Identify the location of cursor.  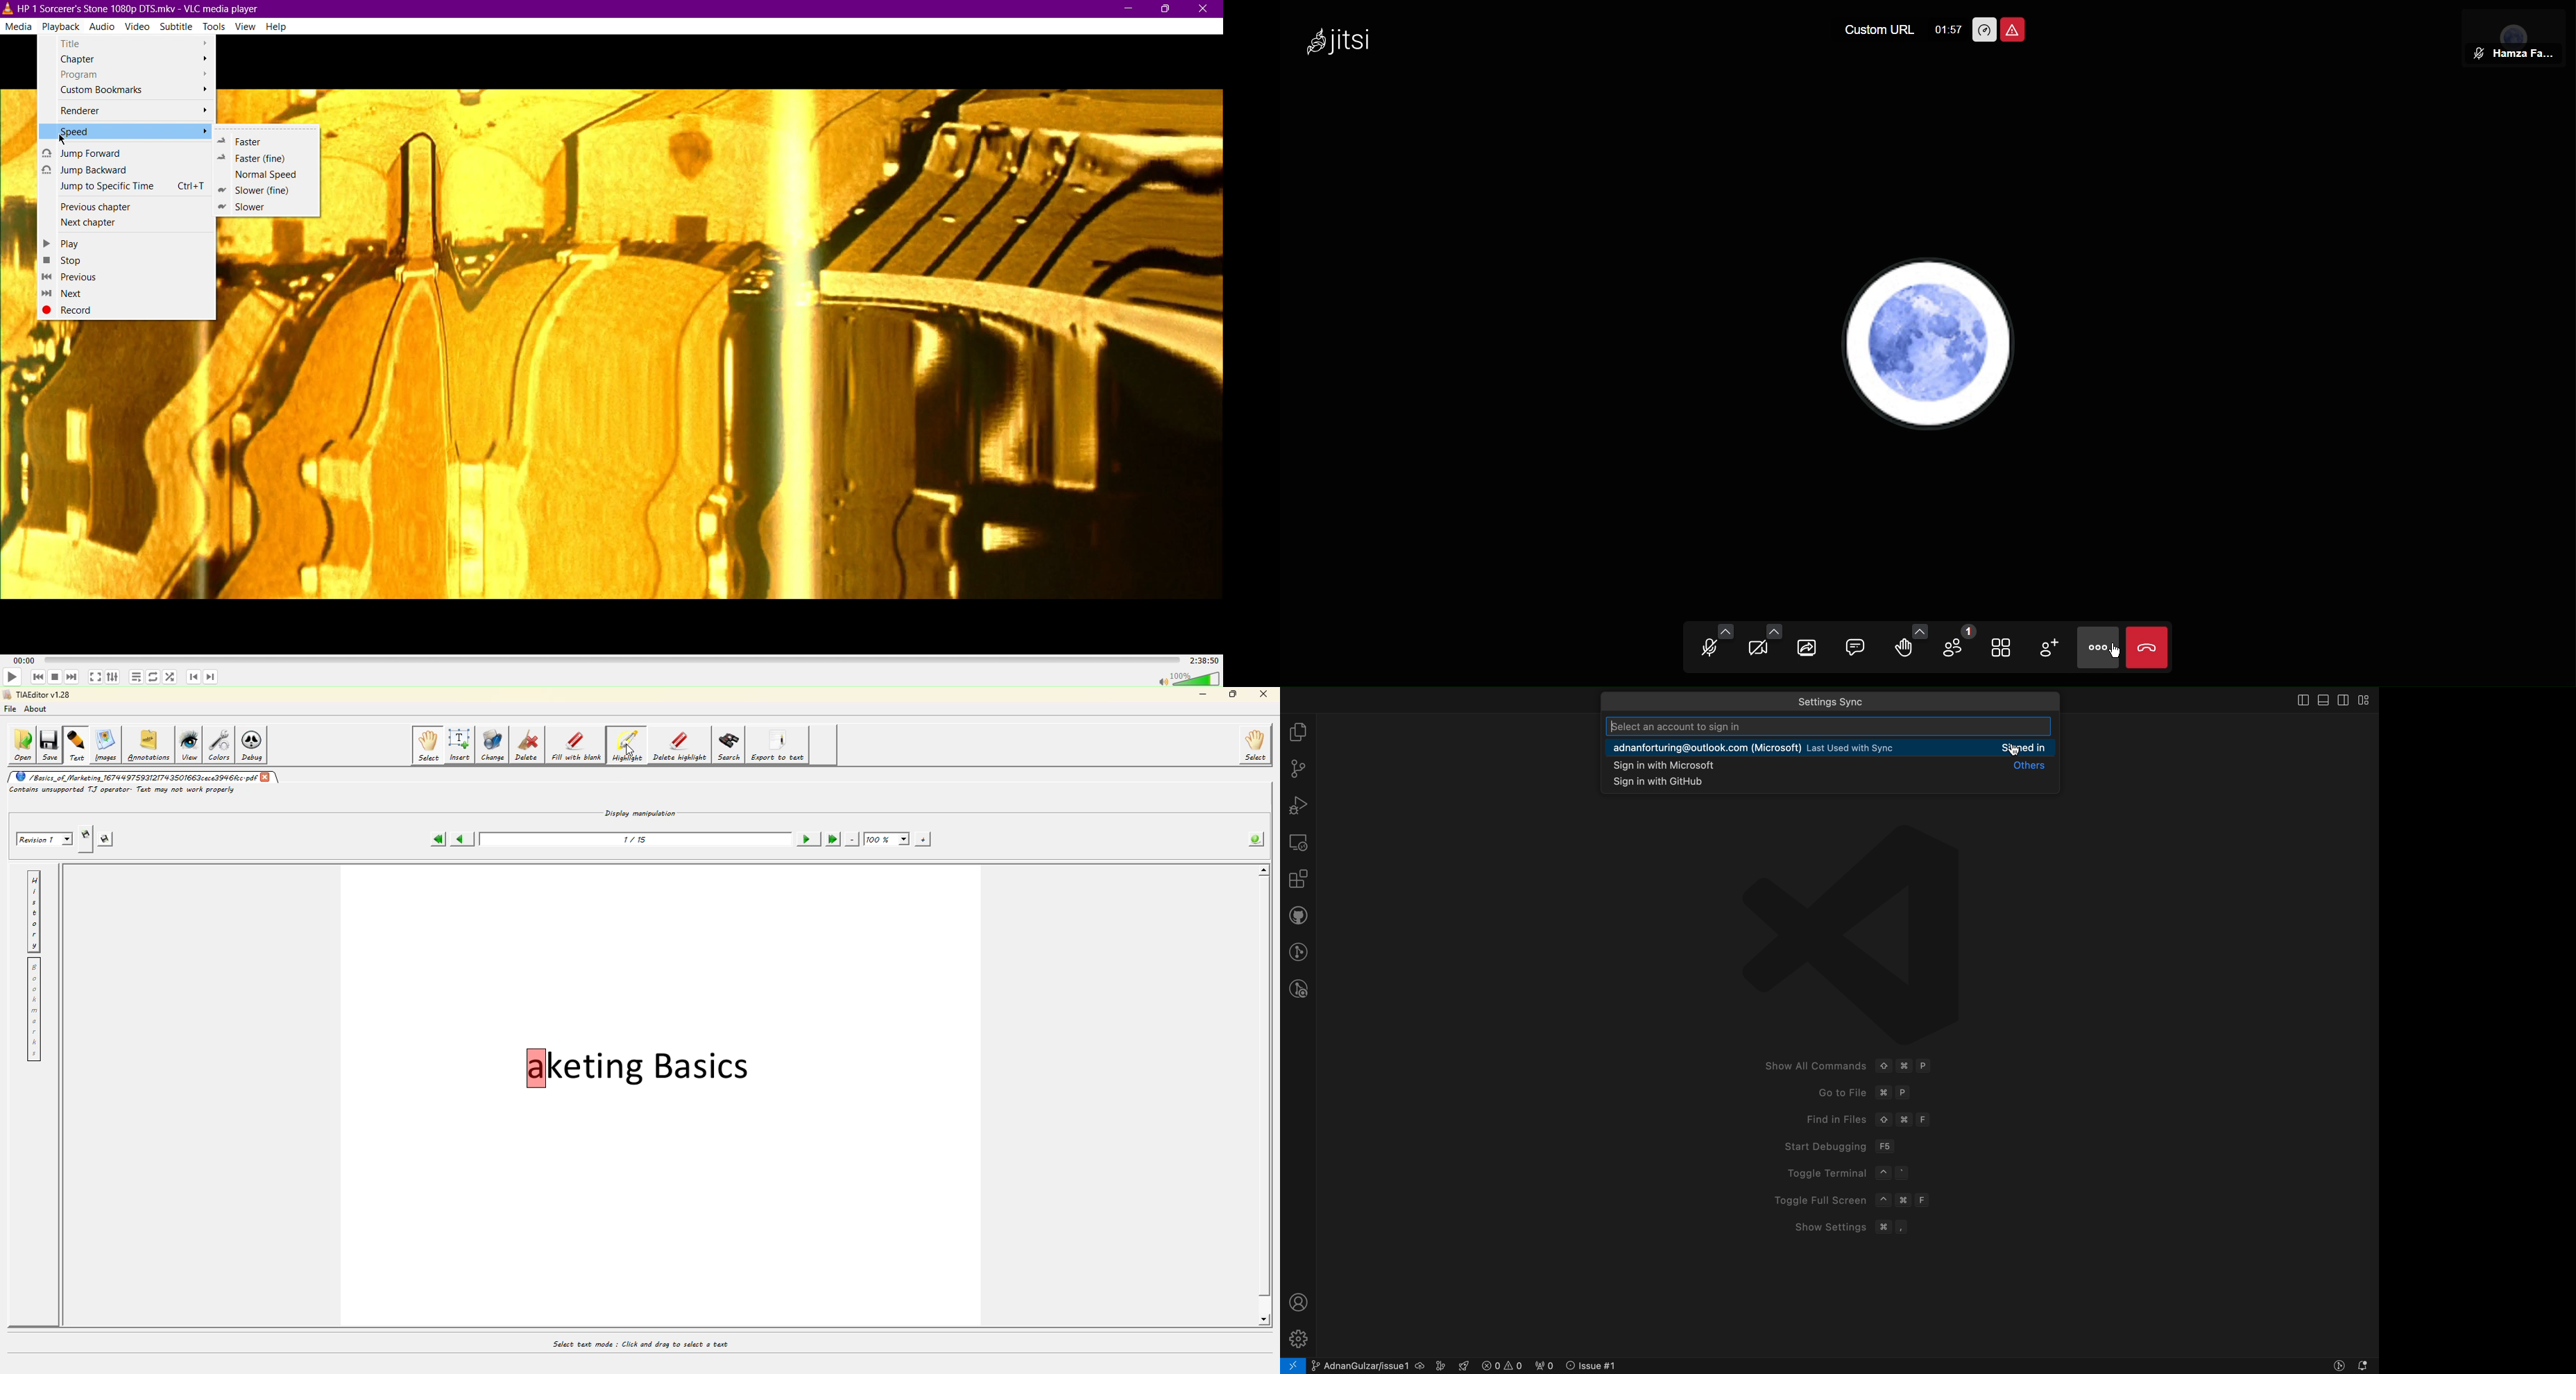
(2116, 653).